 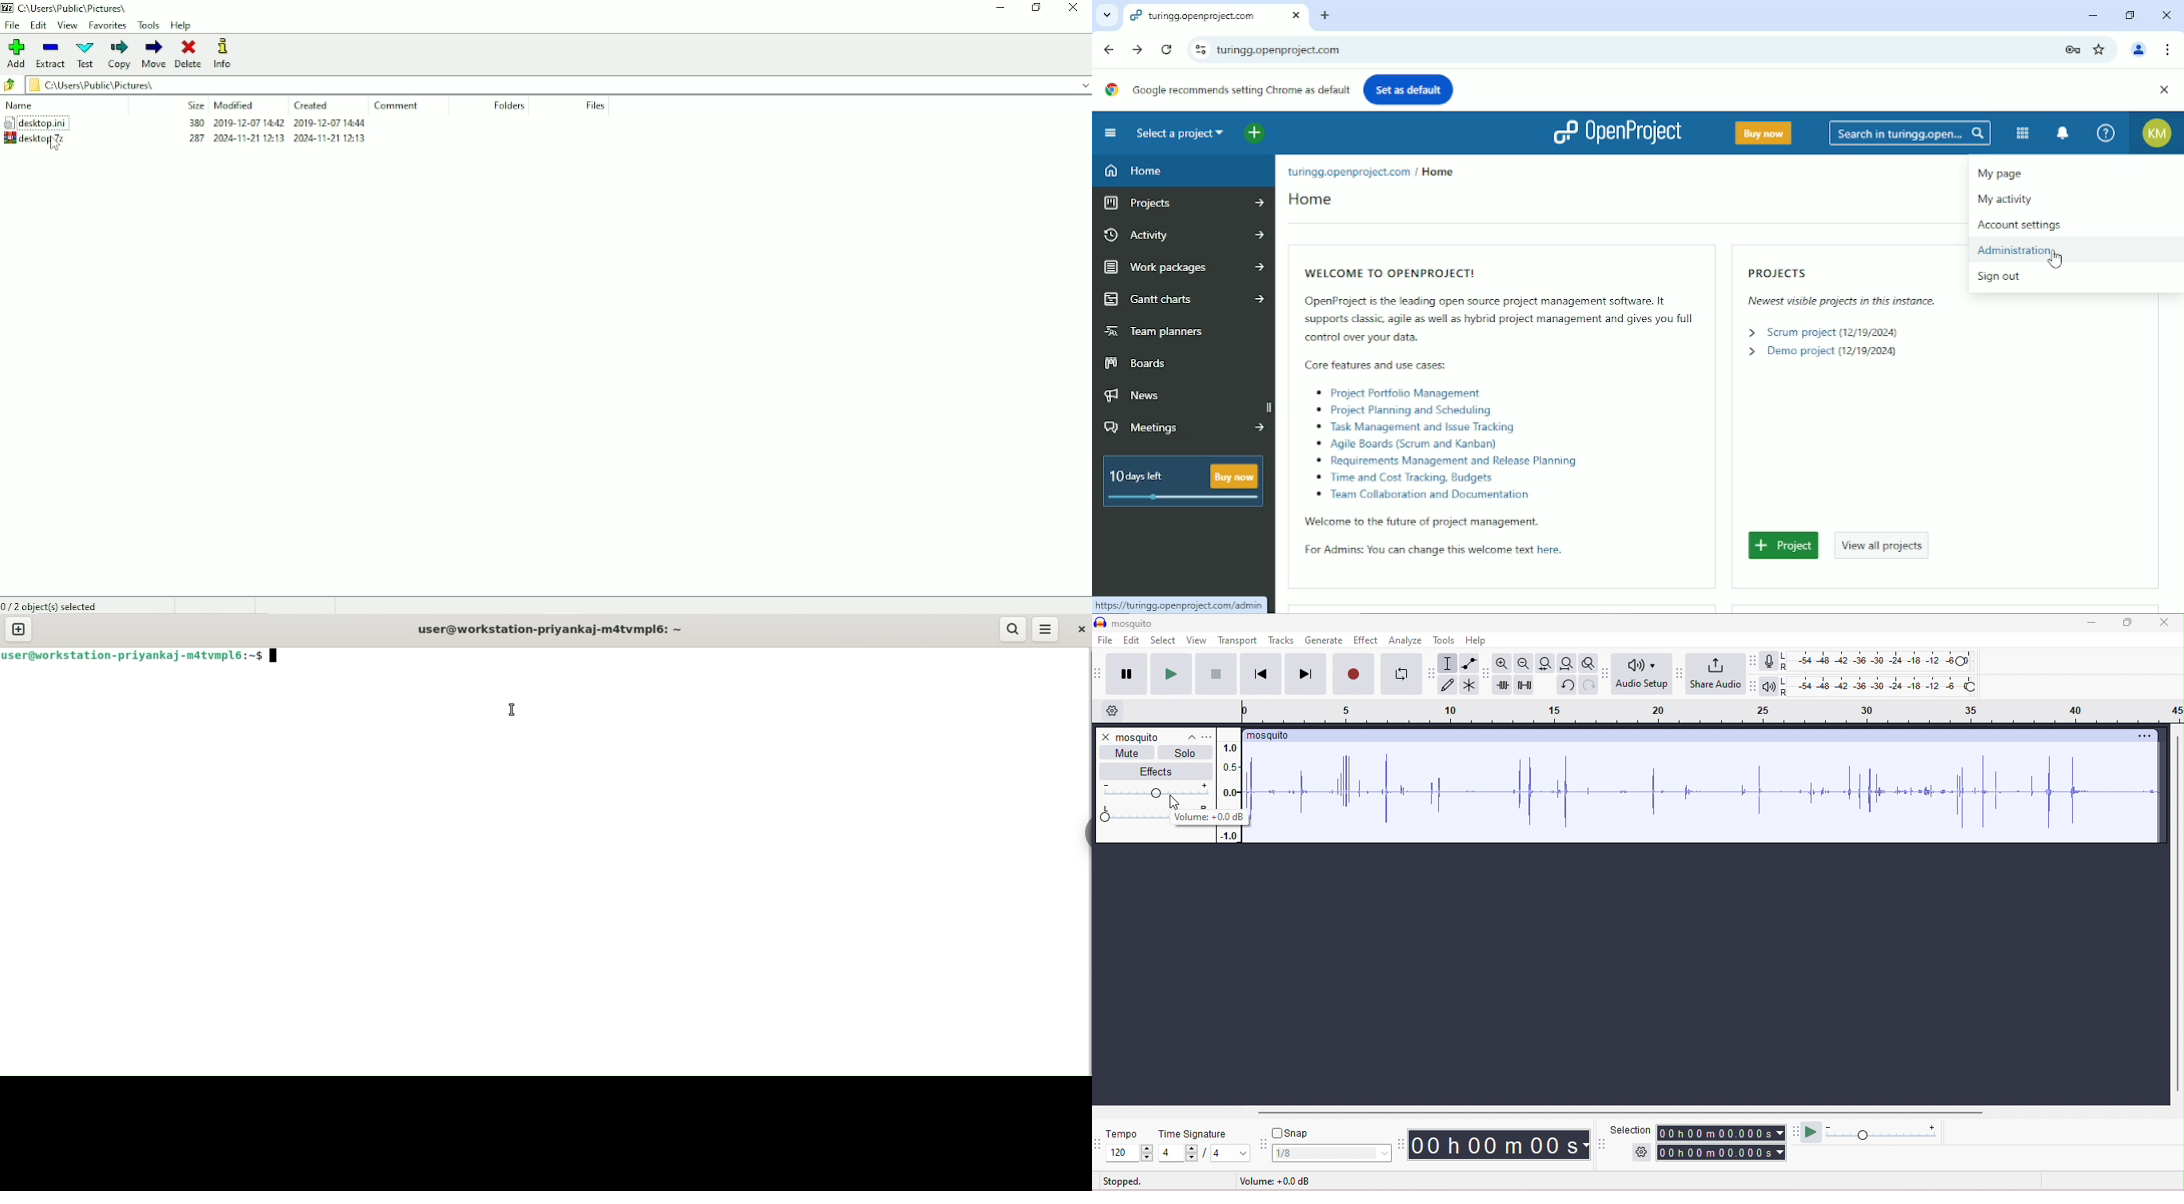 I want to click on recording level, so click(x=1879, y=660).